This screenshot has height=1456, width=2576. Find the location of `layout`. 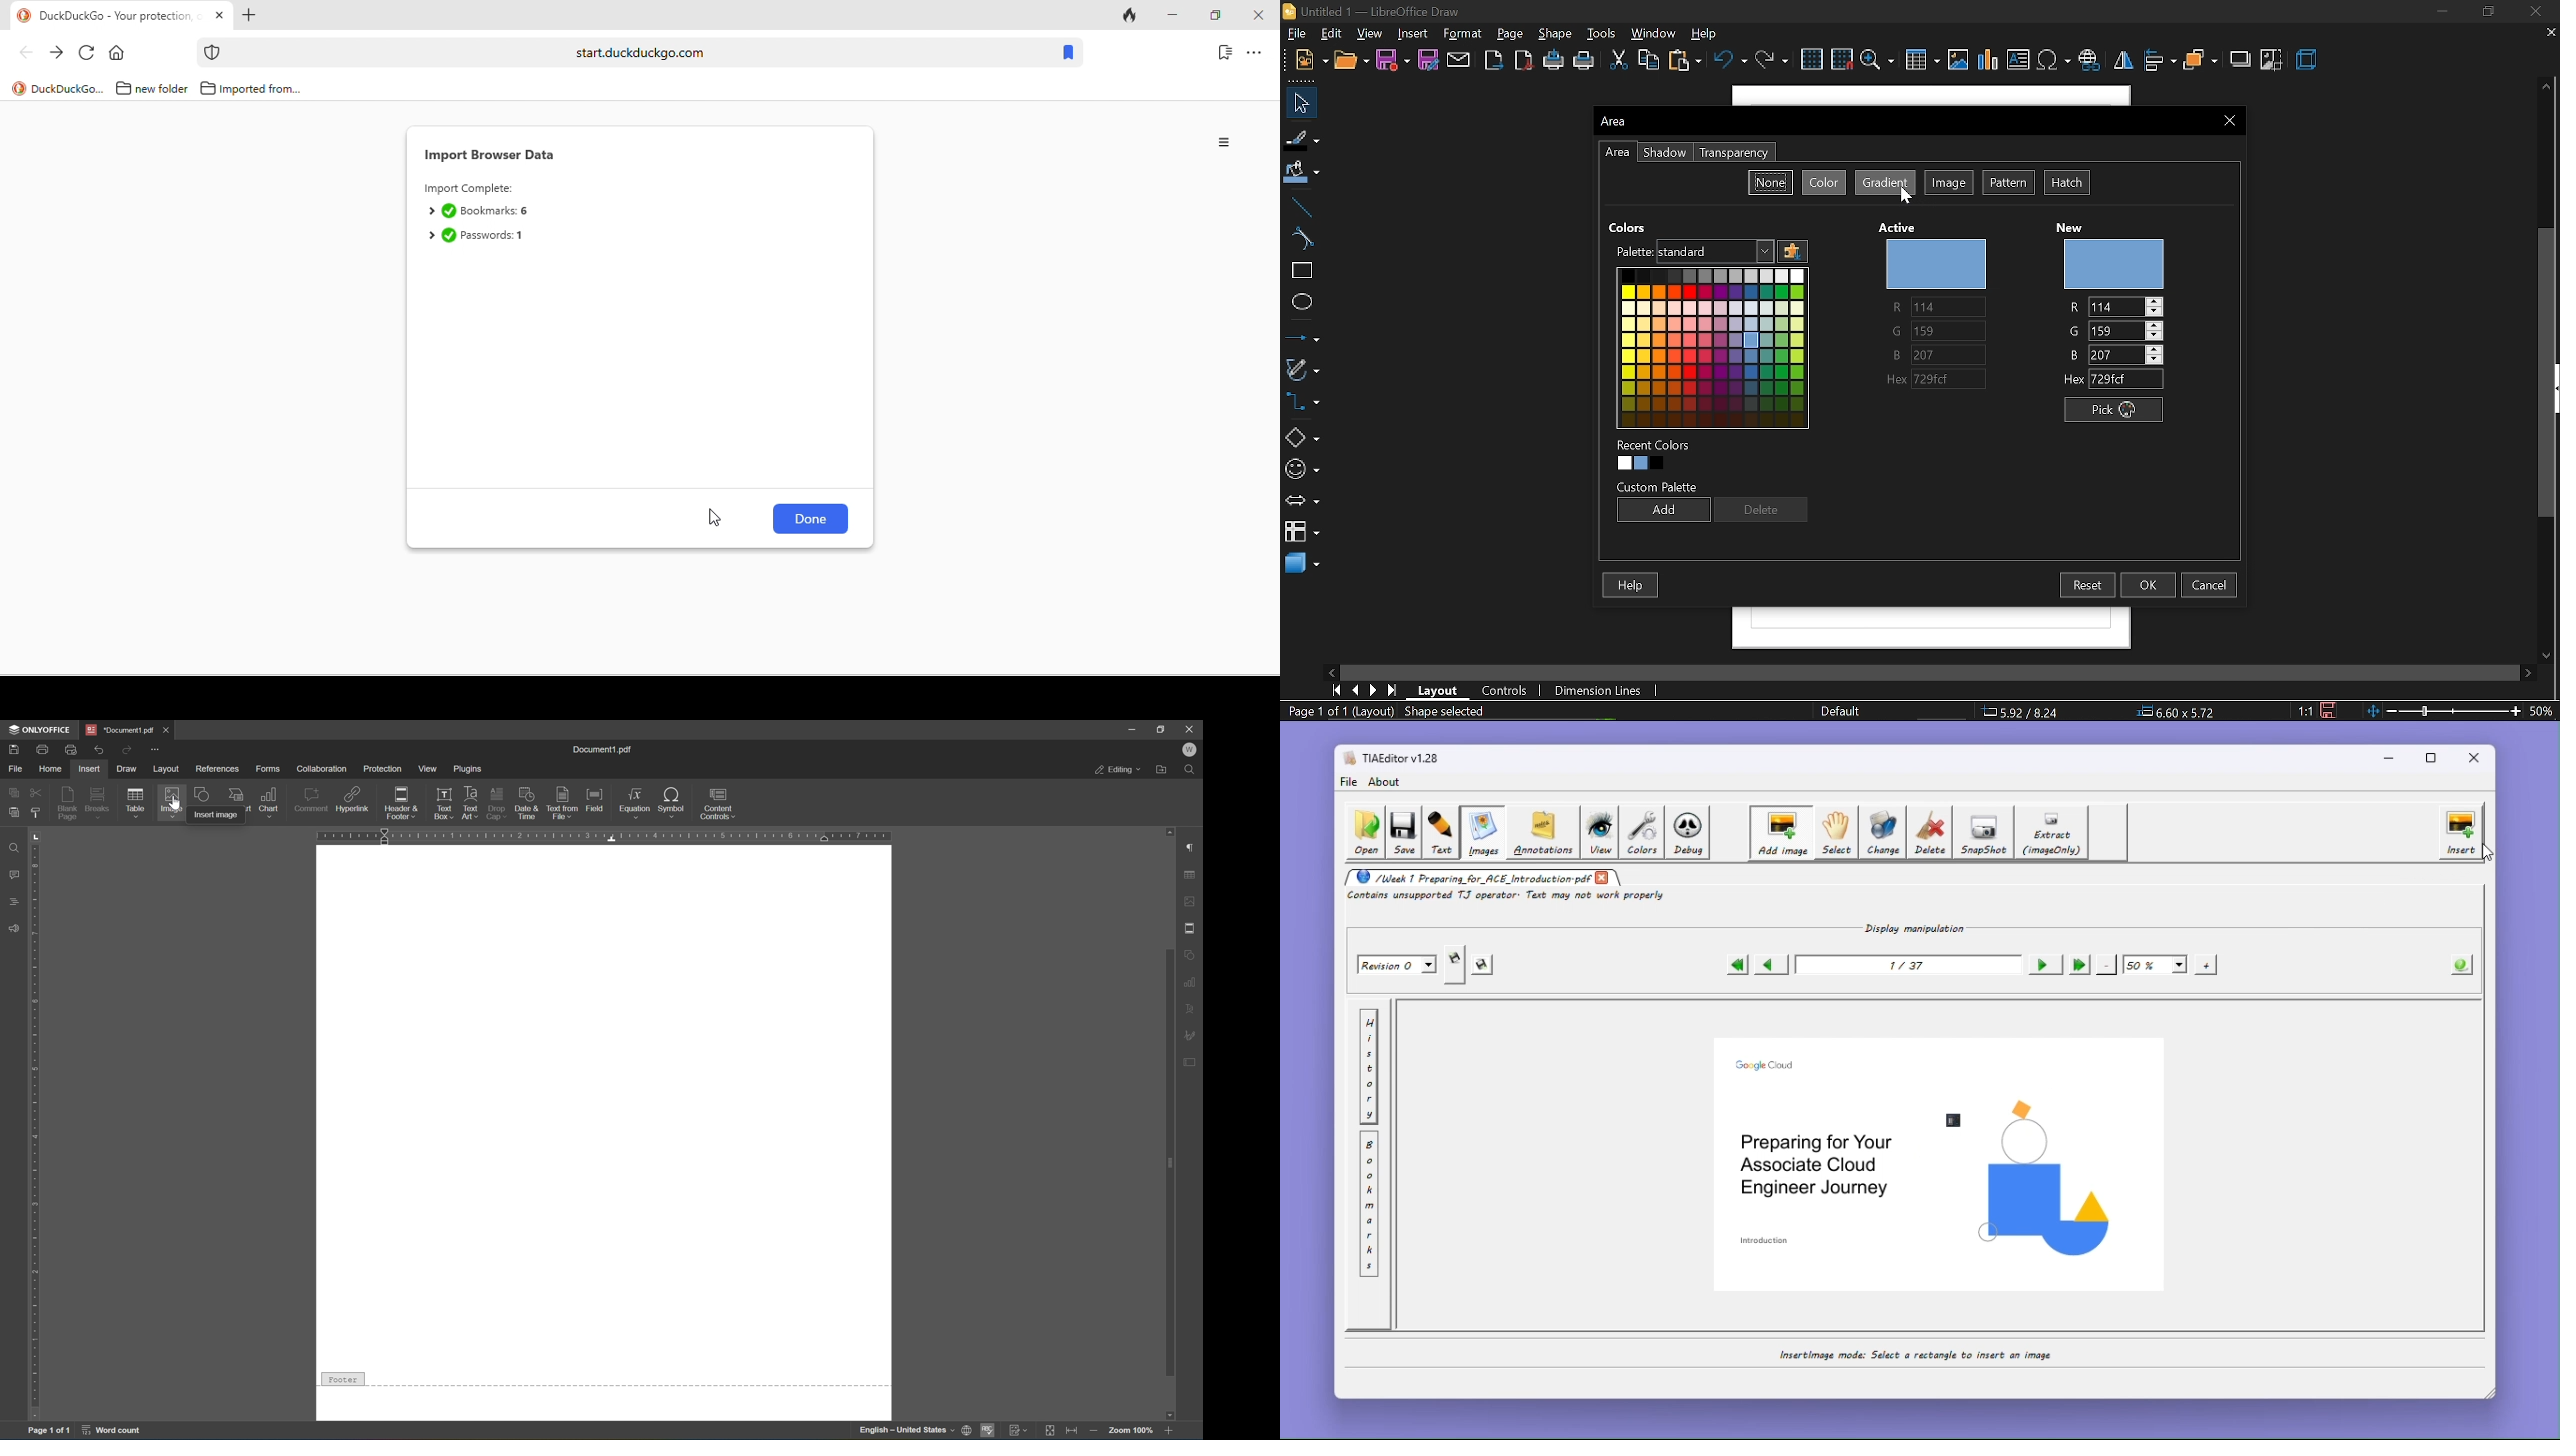

layout is located at coordinates (1440, 689).